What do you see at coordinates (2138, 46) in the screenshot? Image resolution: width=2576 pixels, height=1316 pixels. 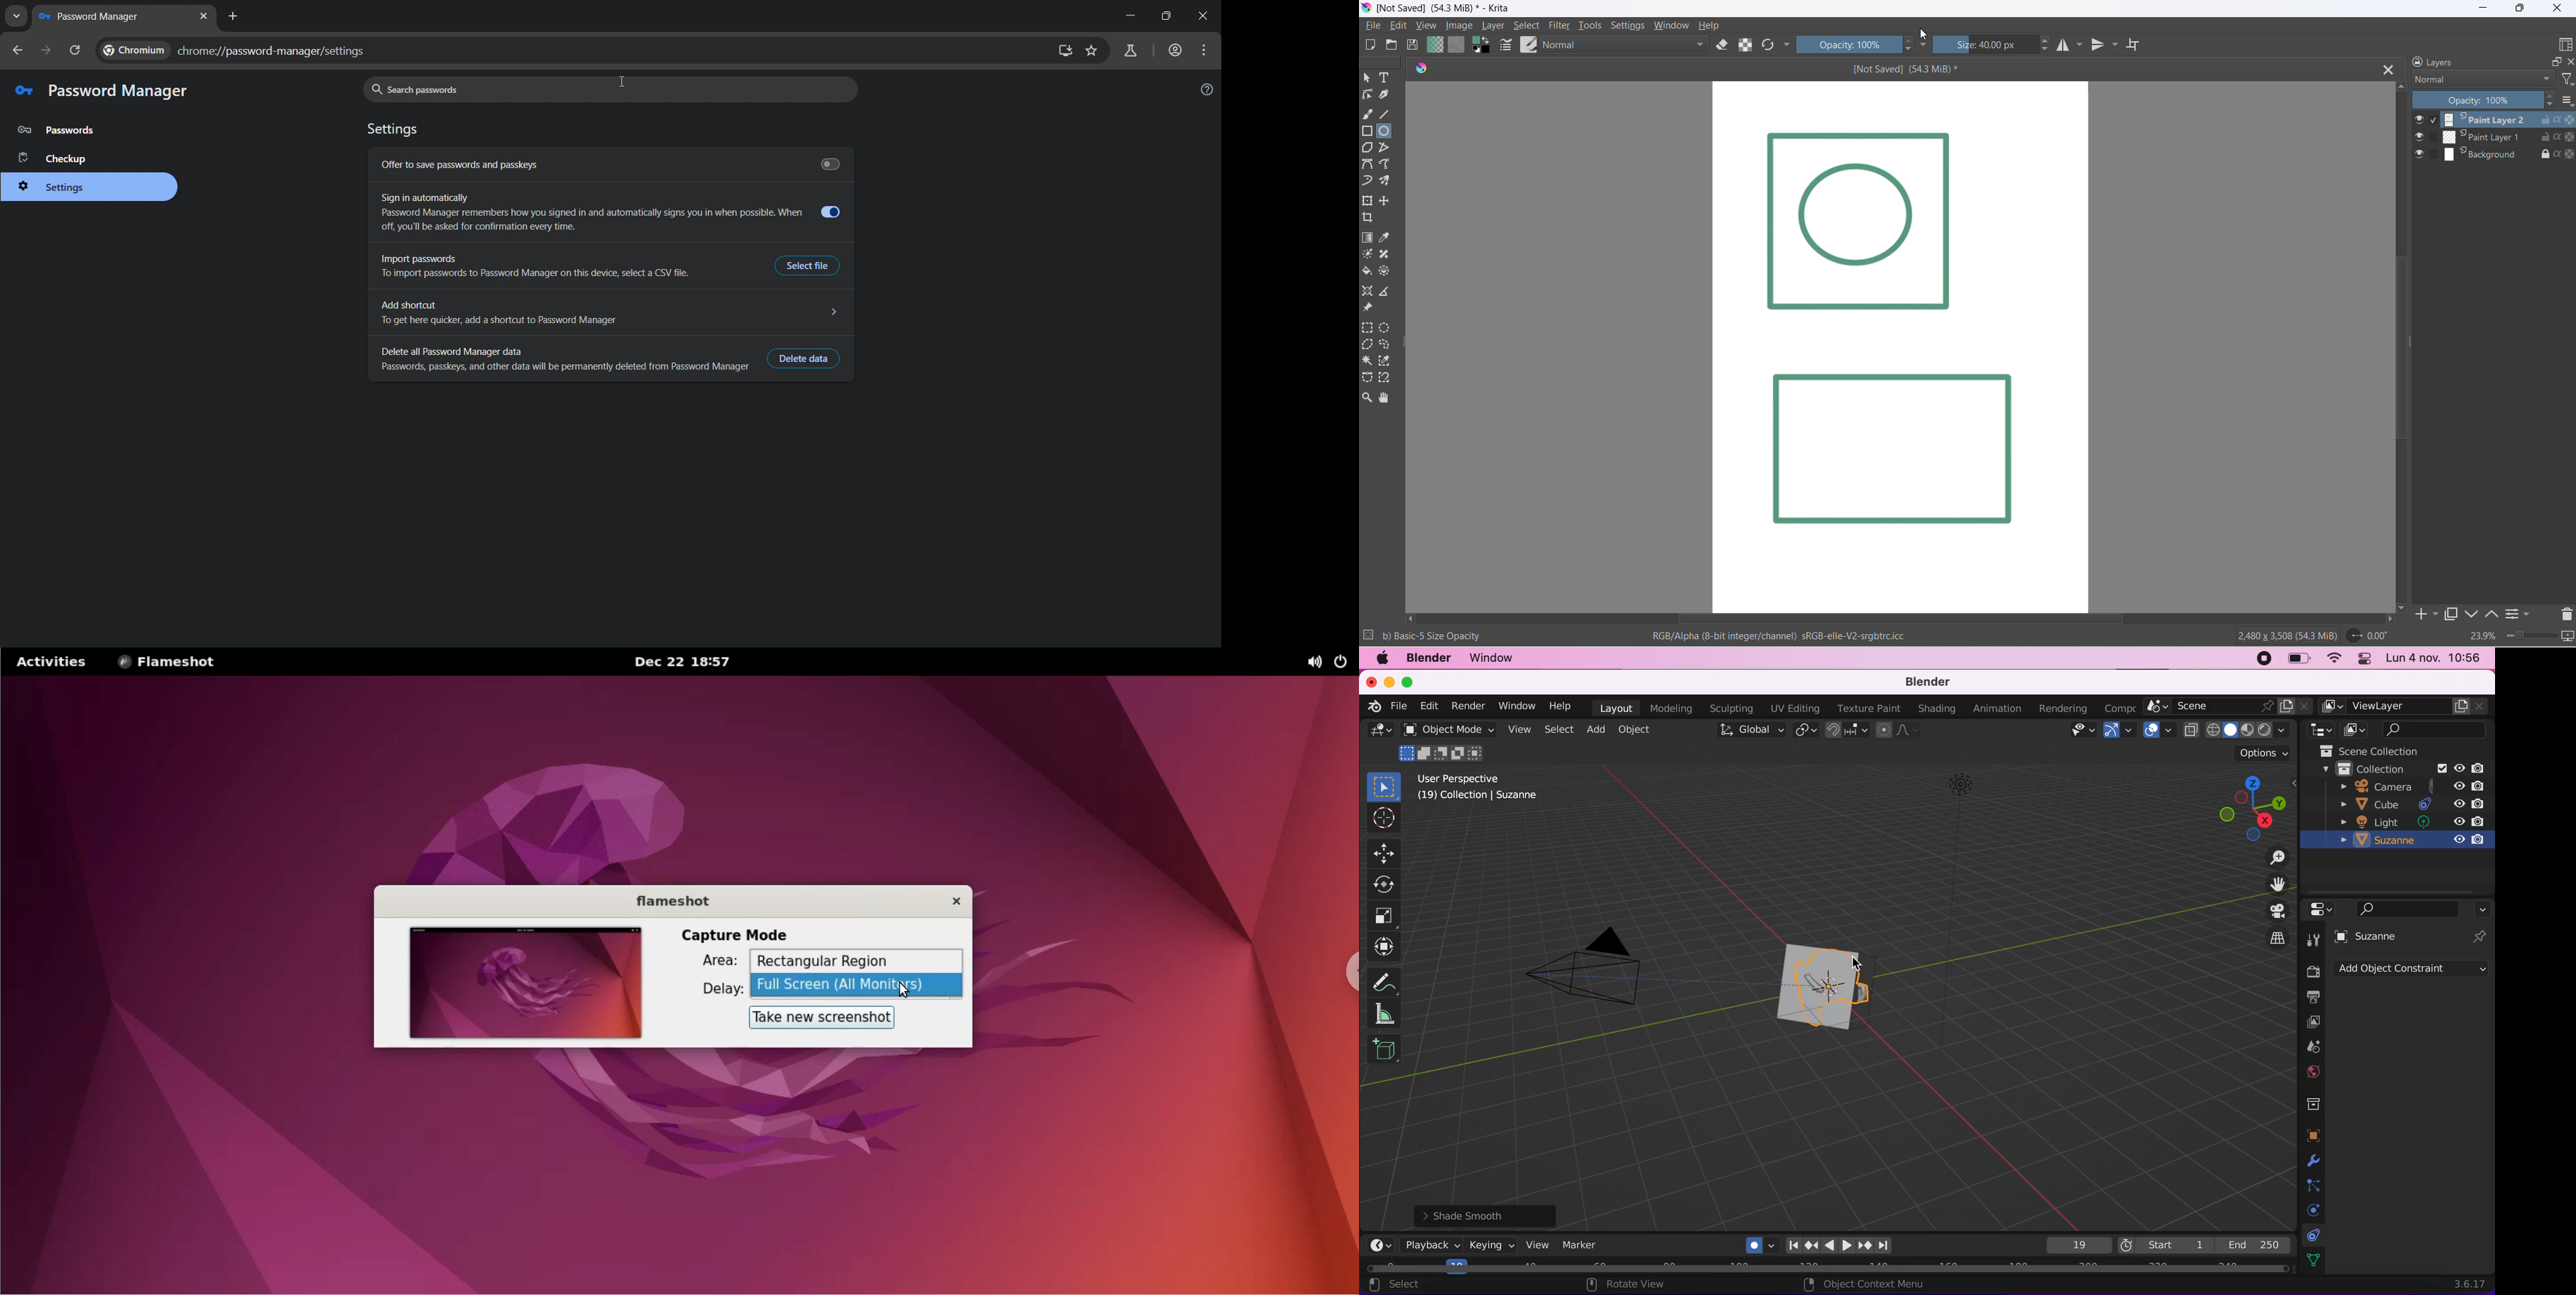 I see `wrap around mode` at bounding box center [2138, 46].